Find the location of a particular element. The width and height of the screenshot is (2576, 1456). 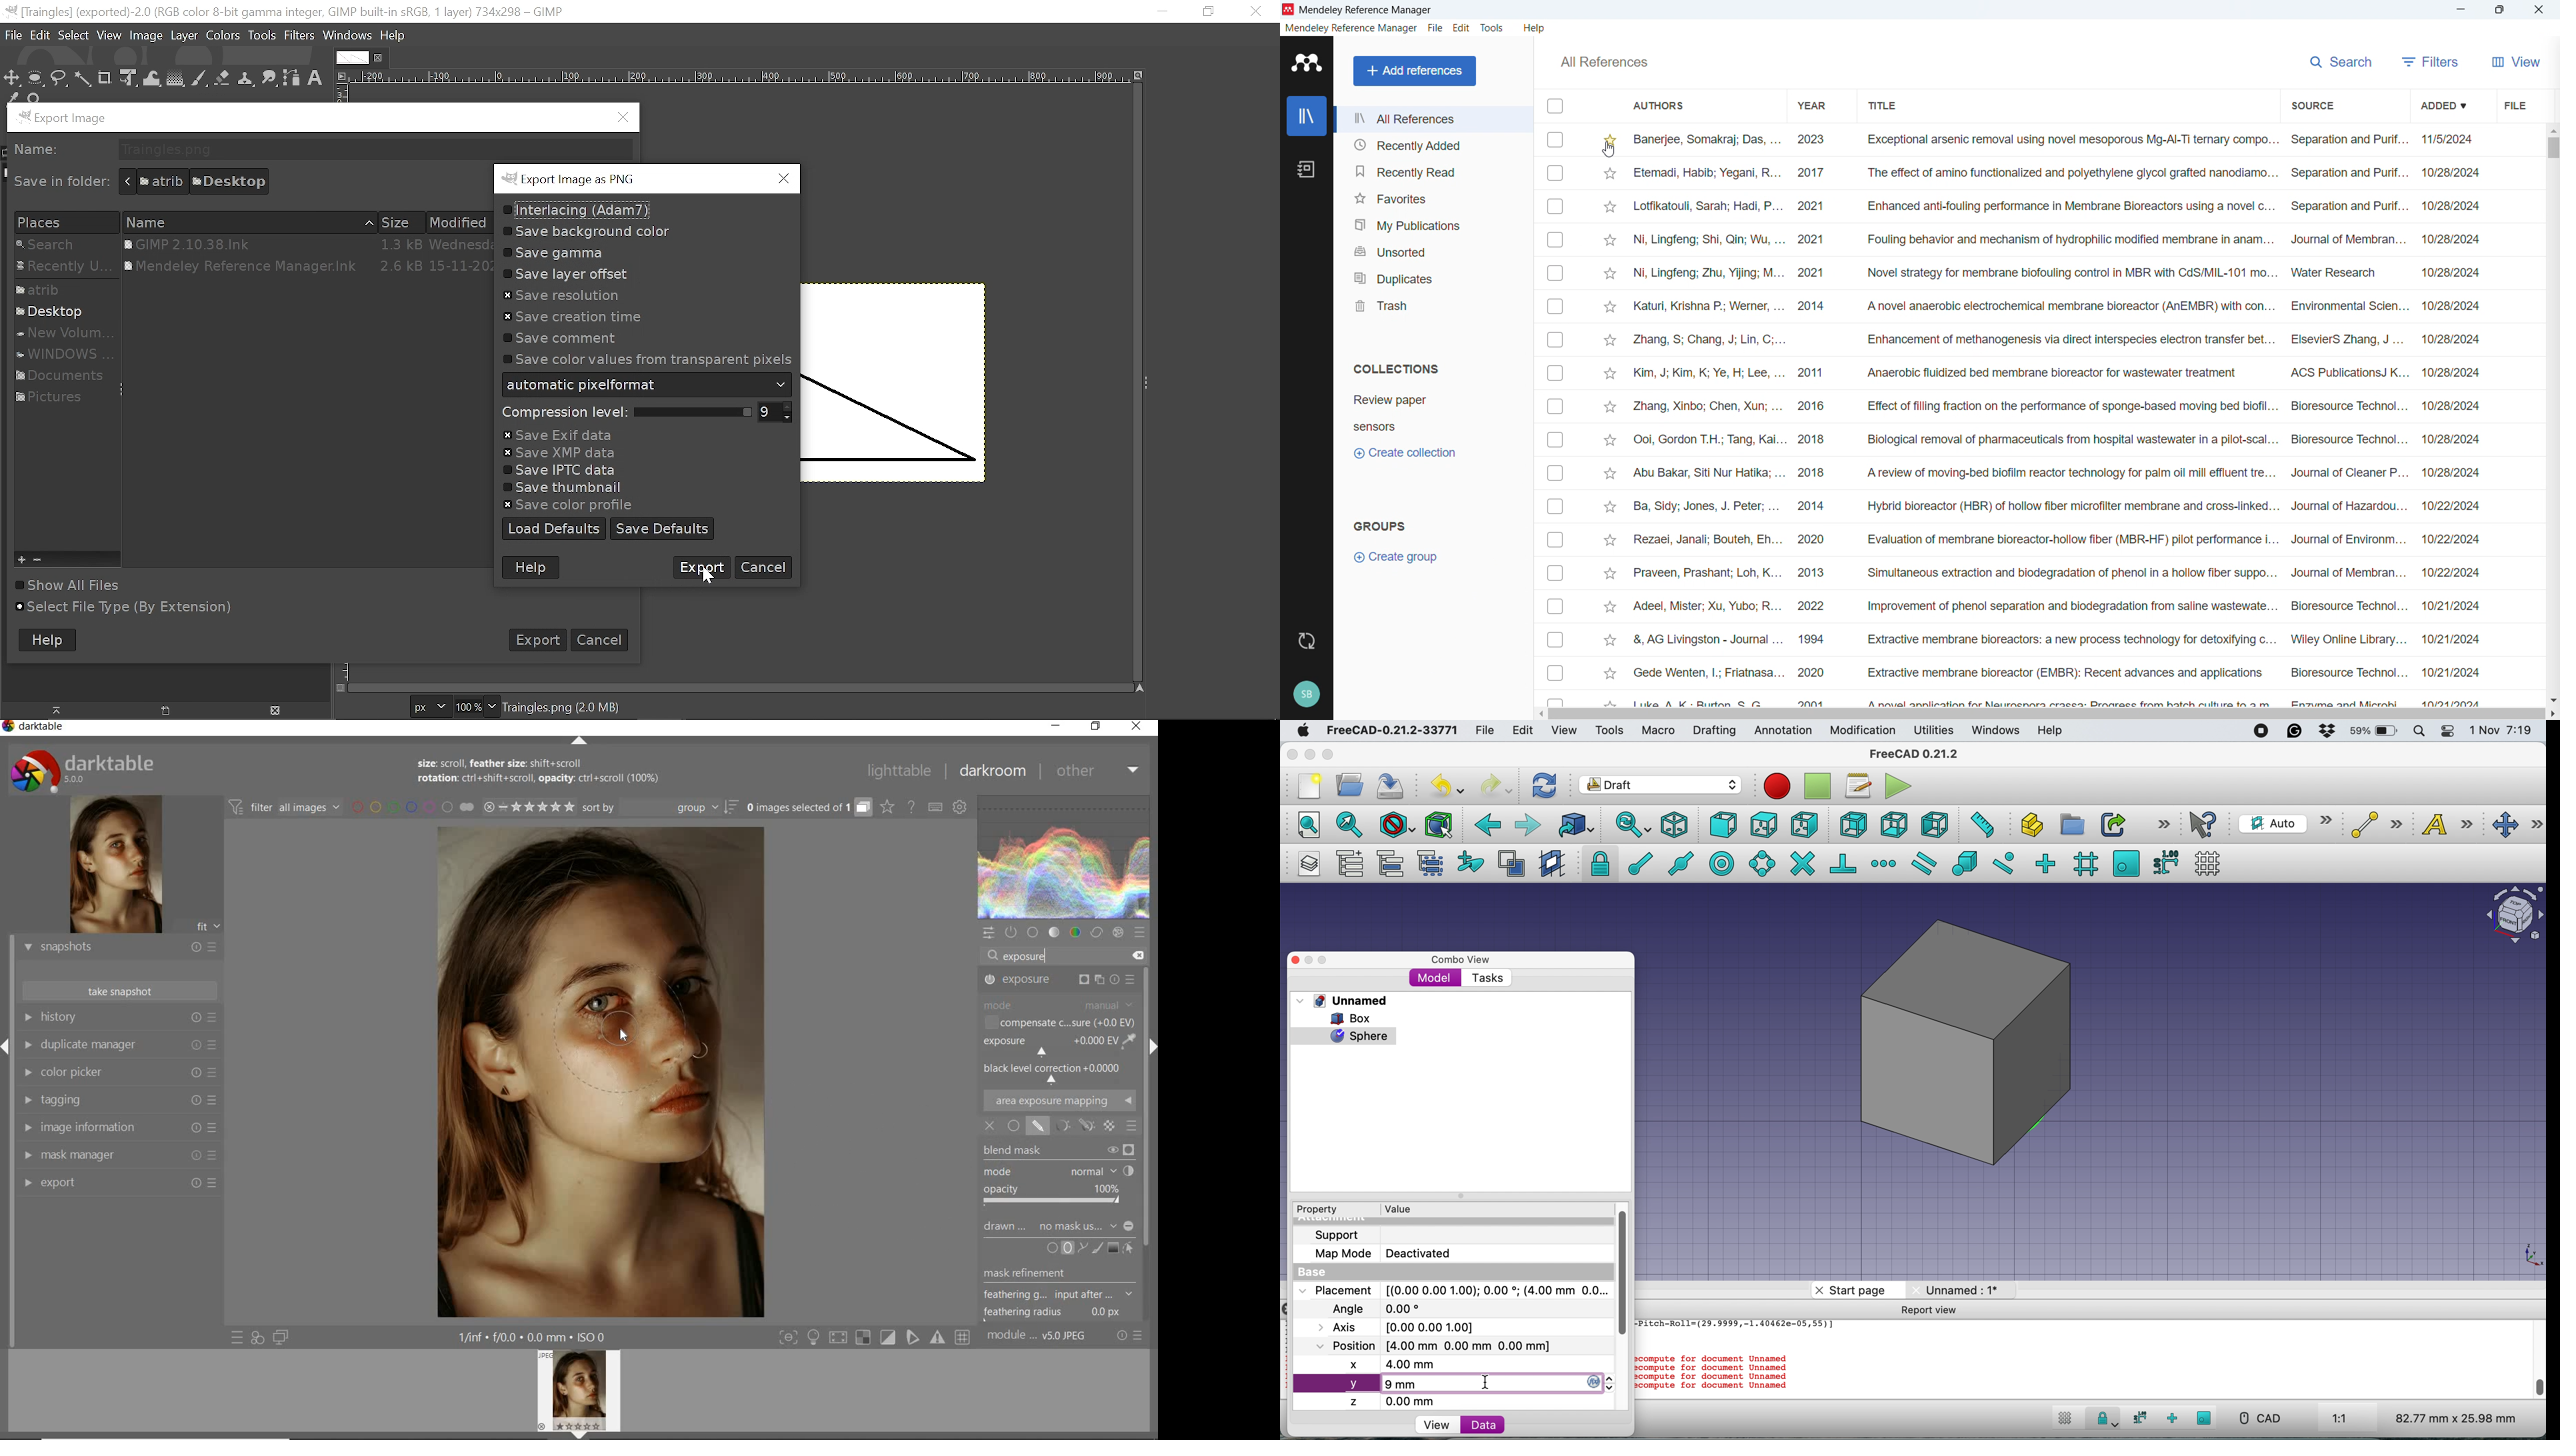

redo is located at coordinates (1497, 784).